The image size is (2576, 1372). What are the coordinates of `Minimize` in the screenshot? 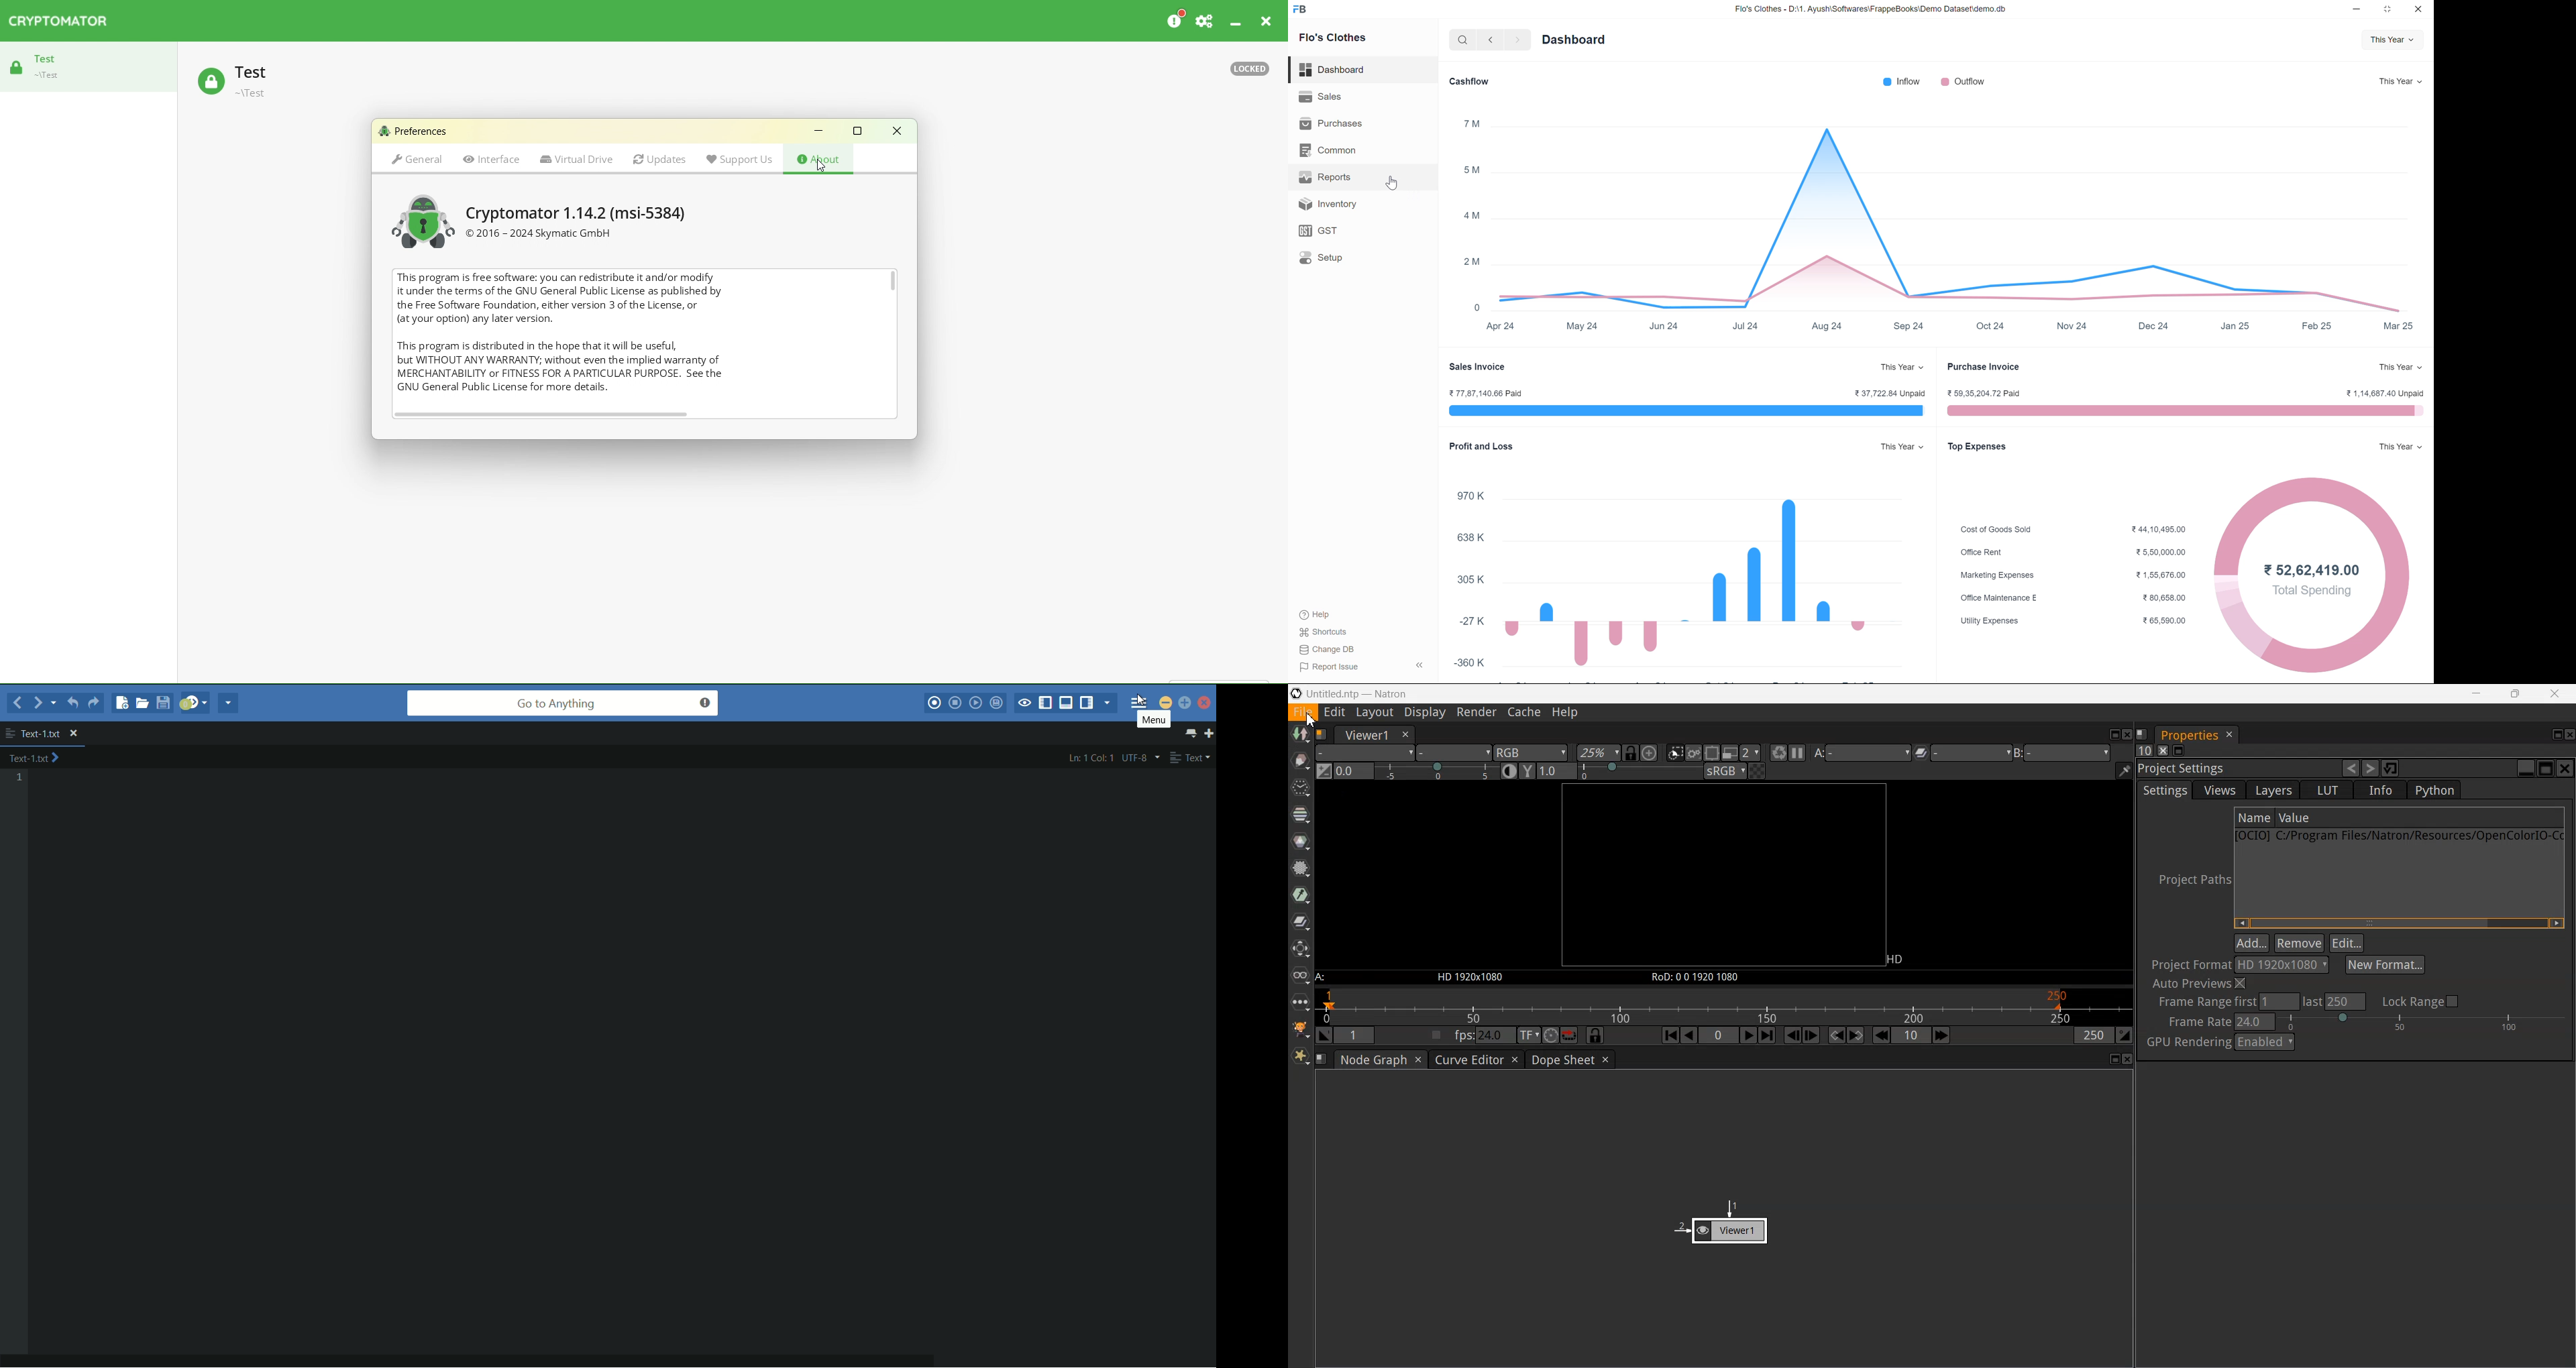 It's located at (820, 132).